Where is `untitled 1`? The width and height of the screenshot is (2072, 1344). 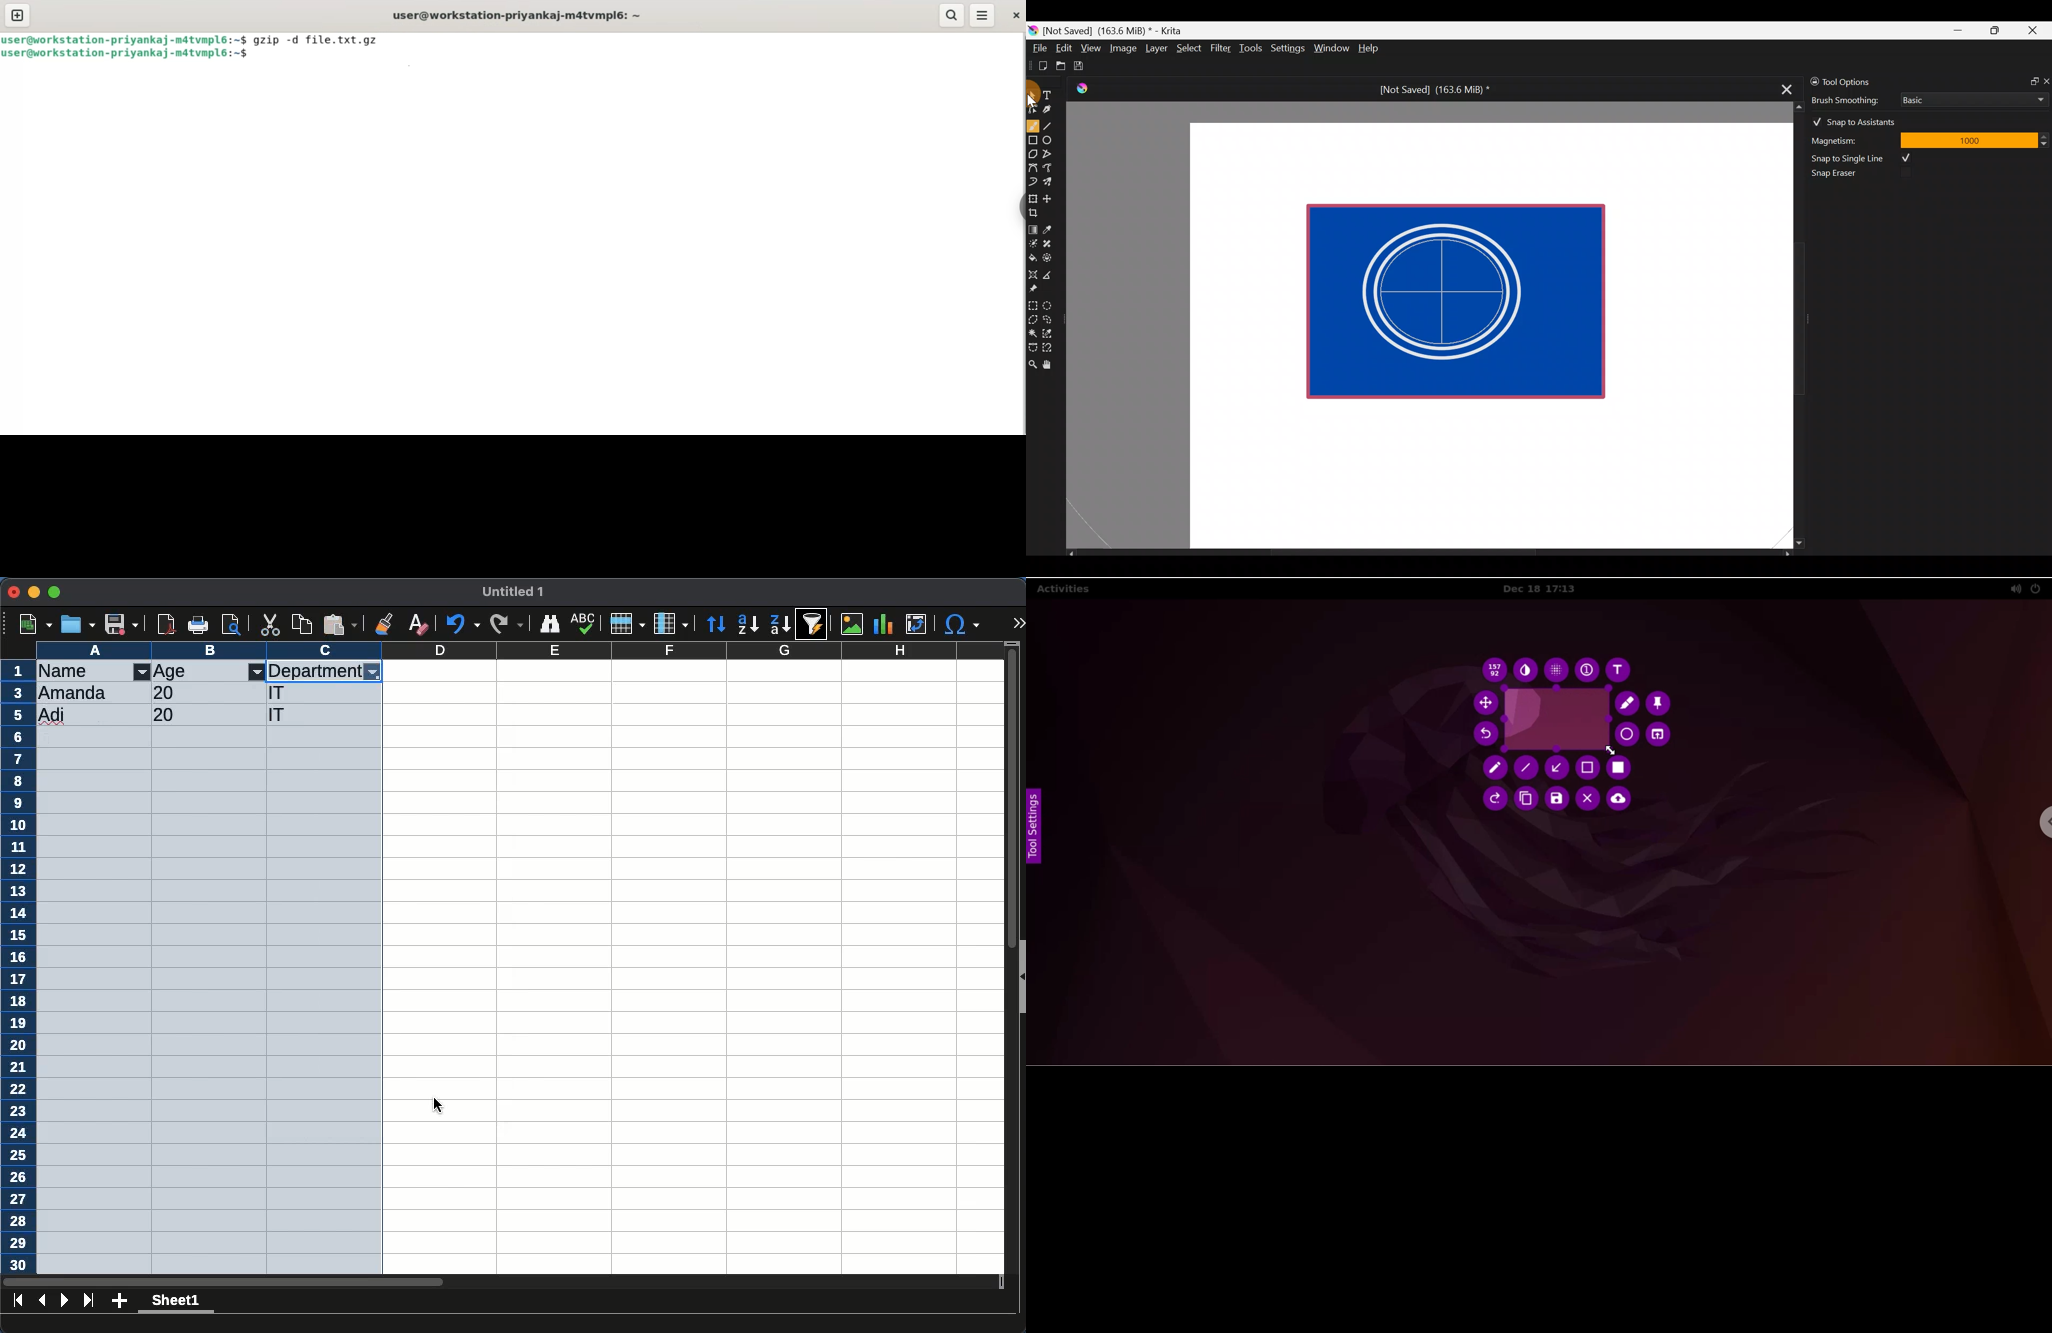
untitled 1 is located at coordinates (514, 592).